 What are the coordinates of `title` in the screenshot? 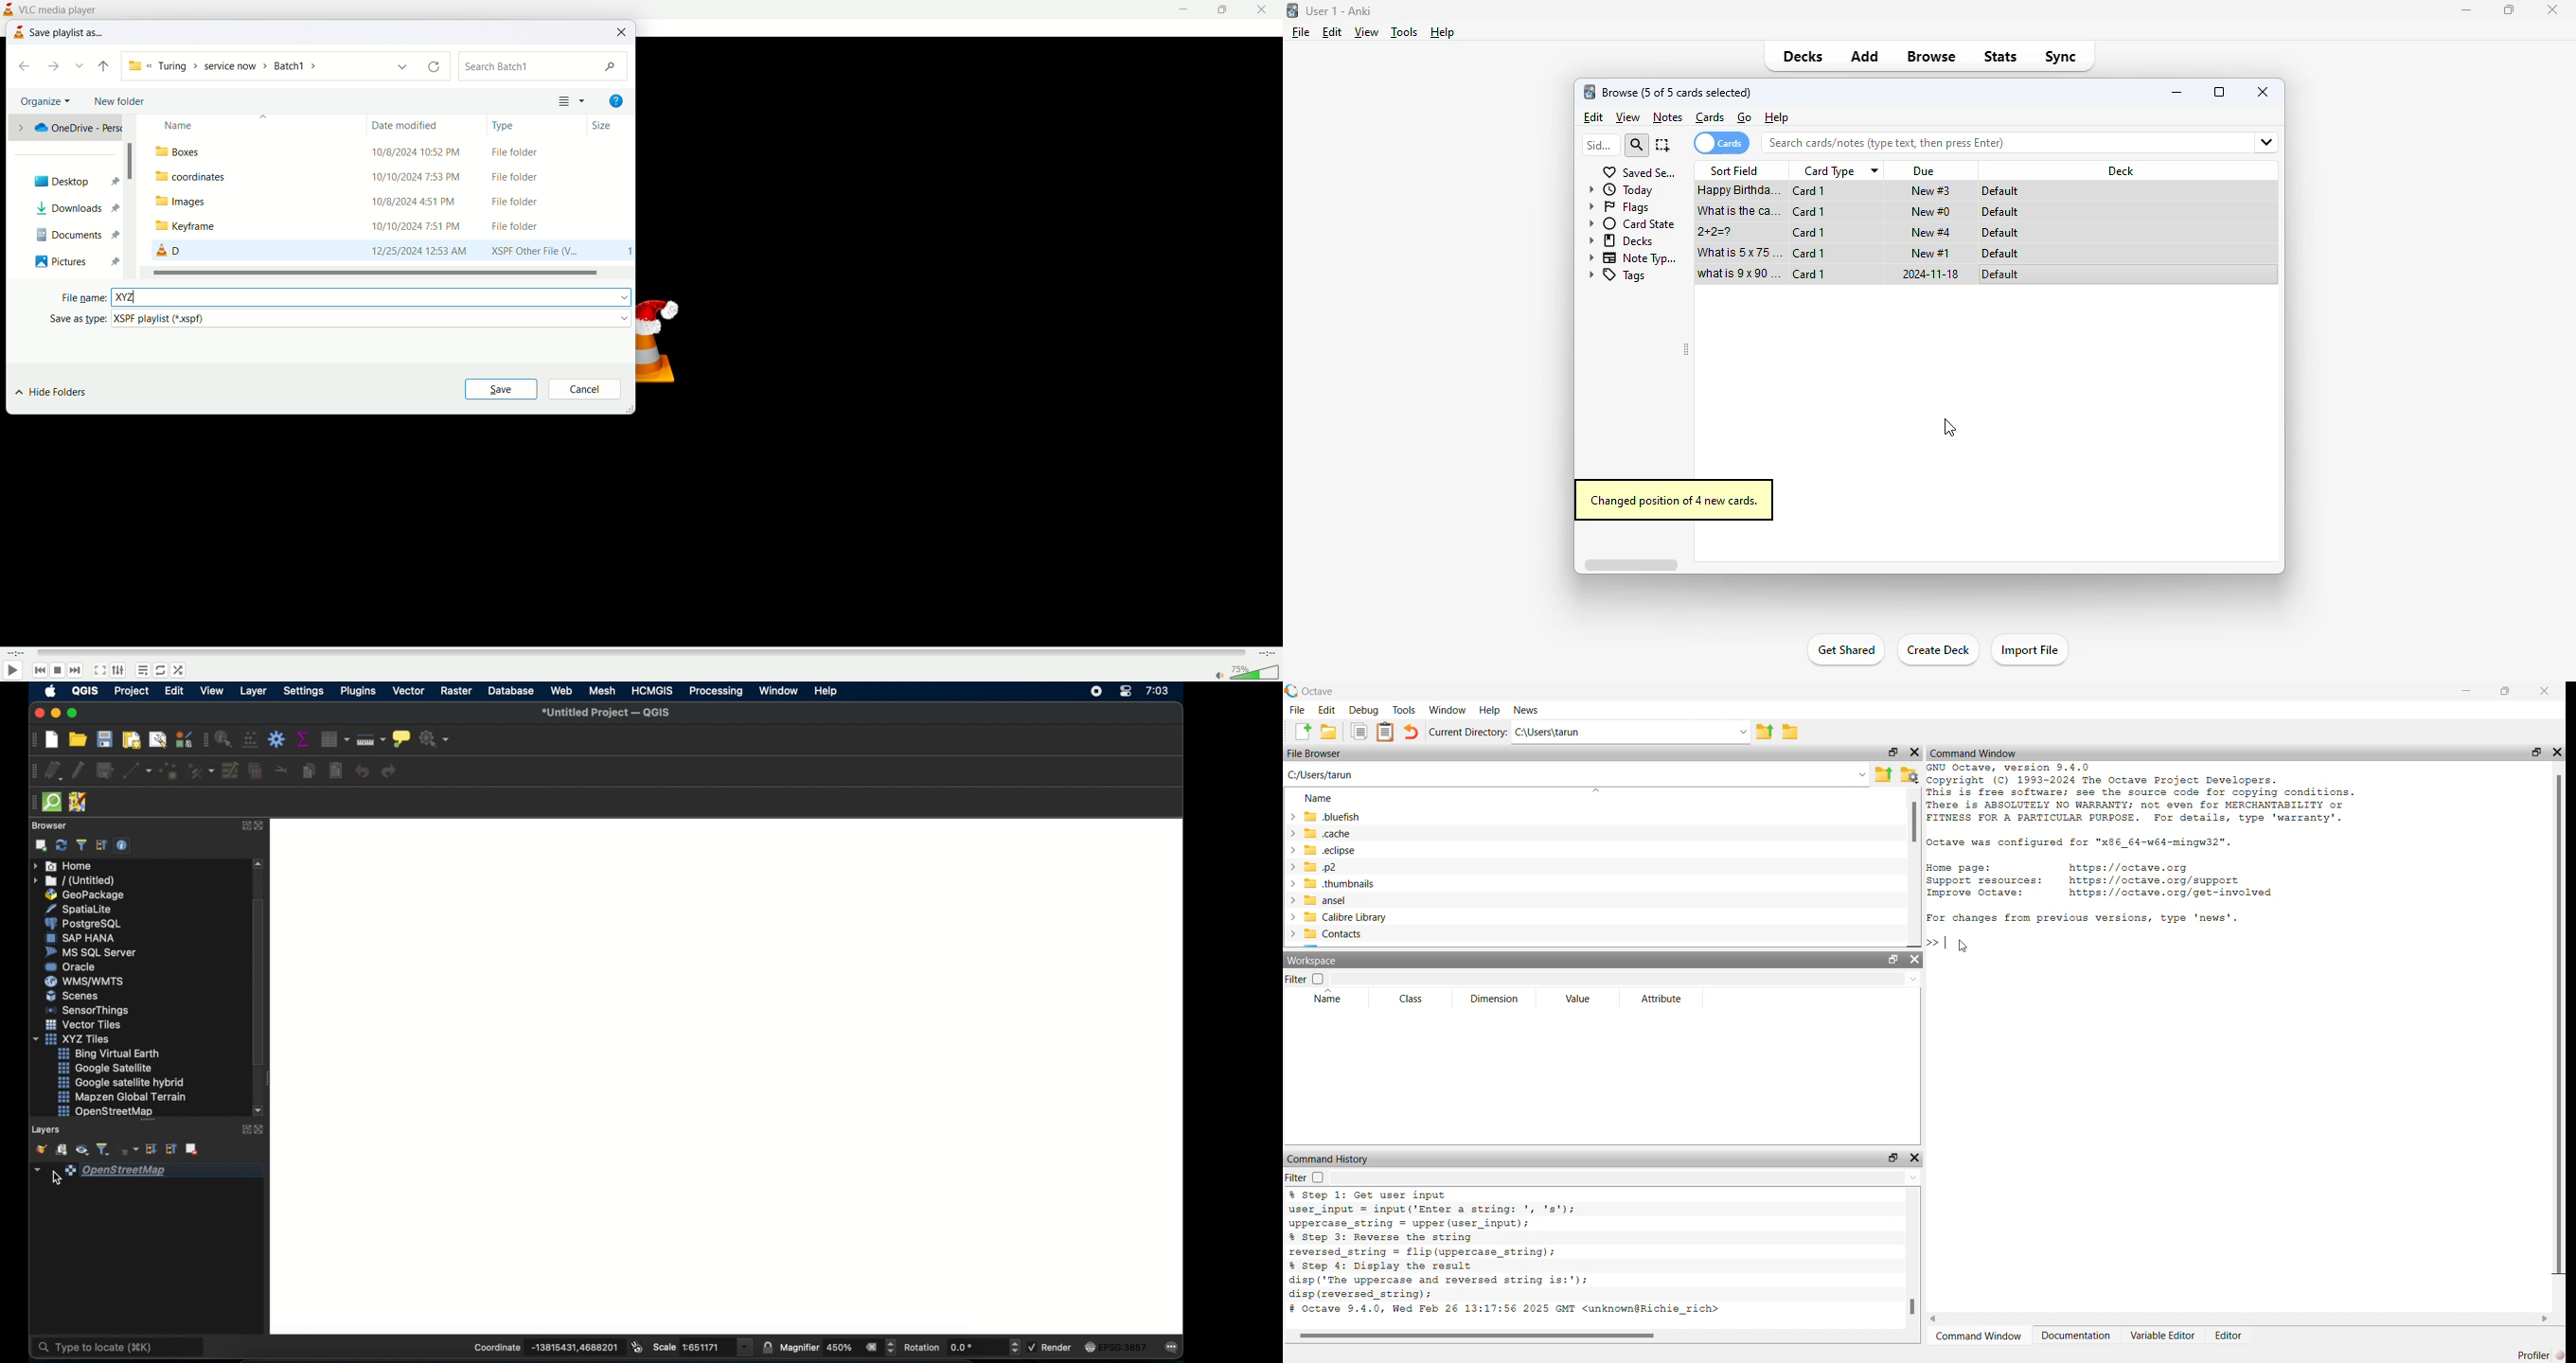 It's located at (1338, 11).